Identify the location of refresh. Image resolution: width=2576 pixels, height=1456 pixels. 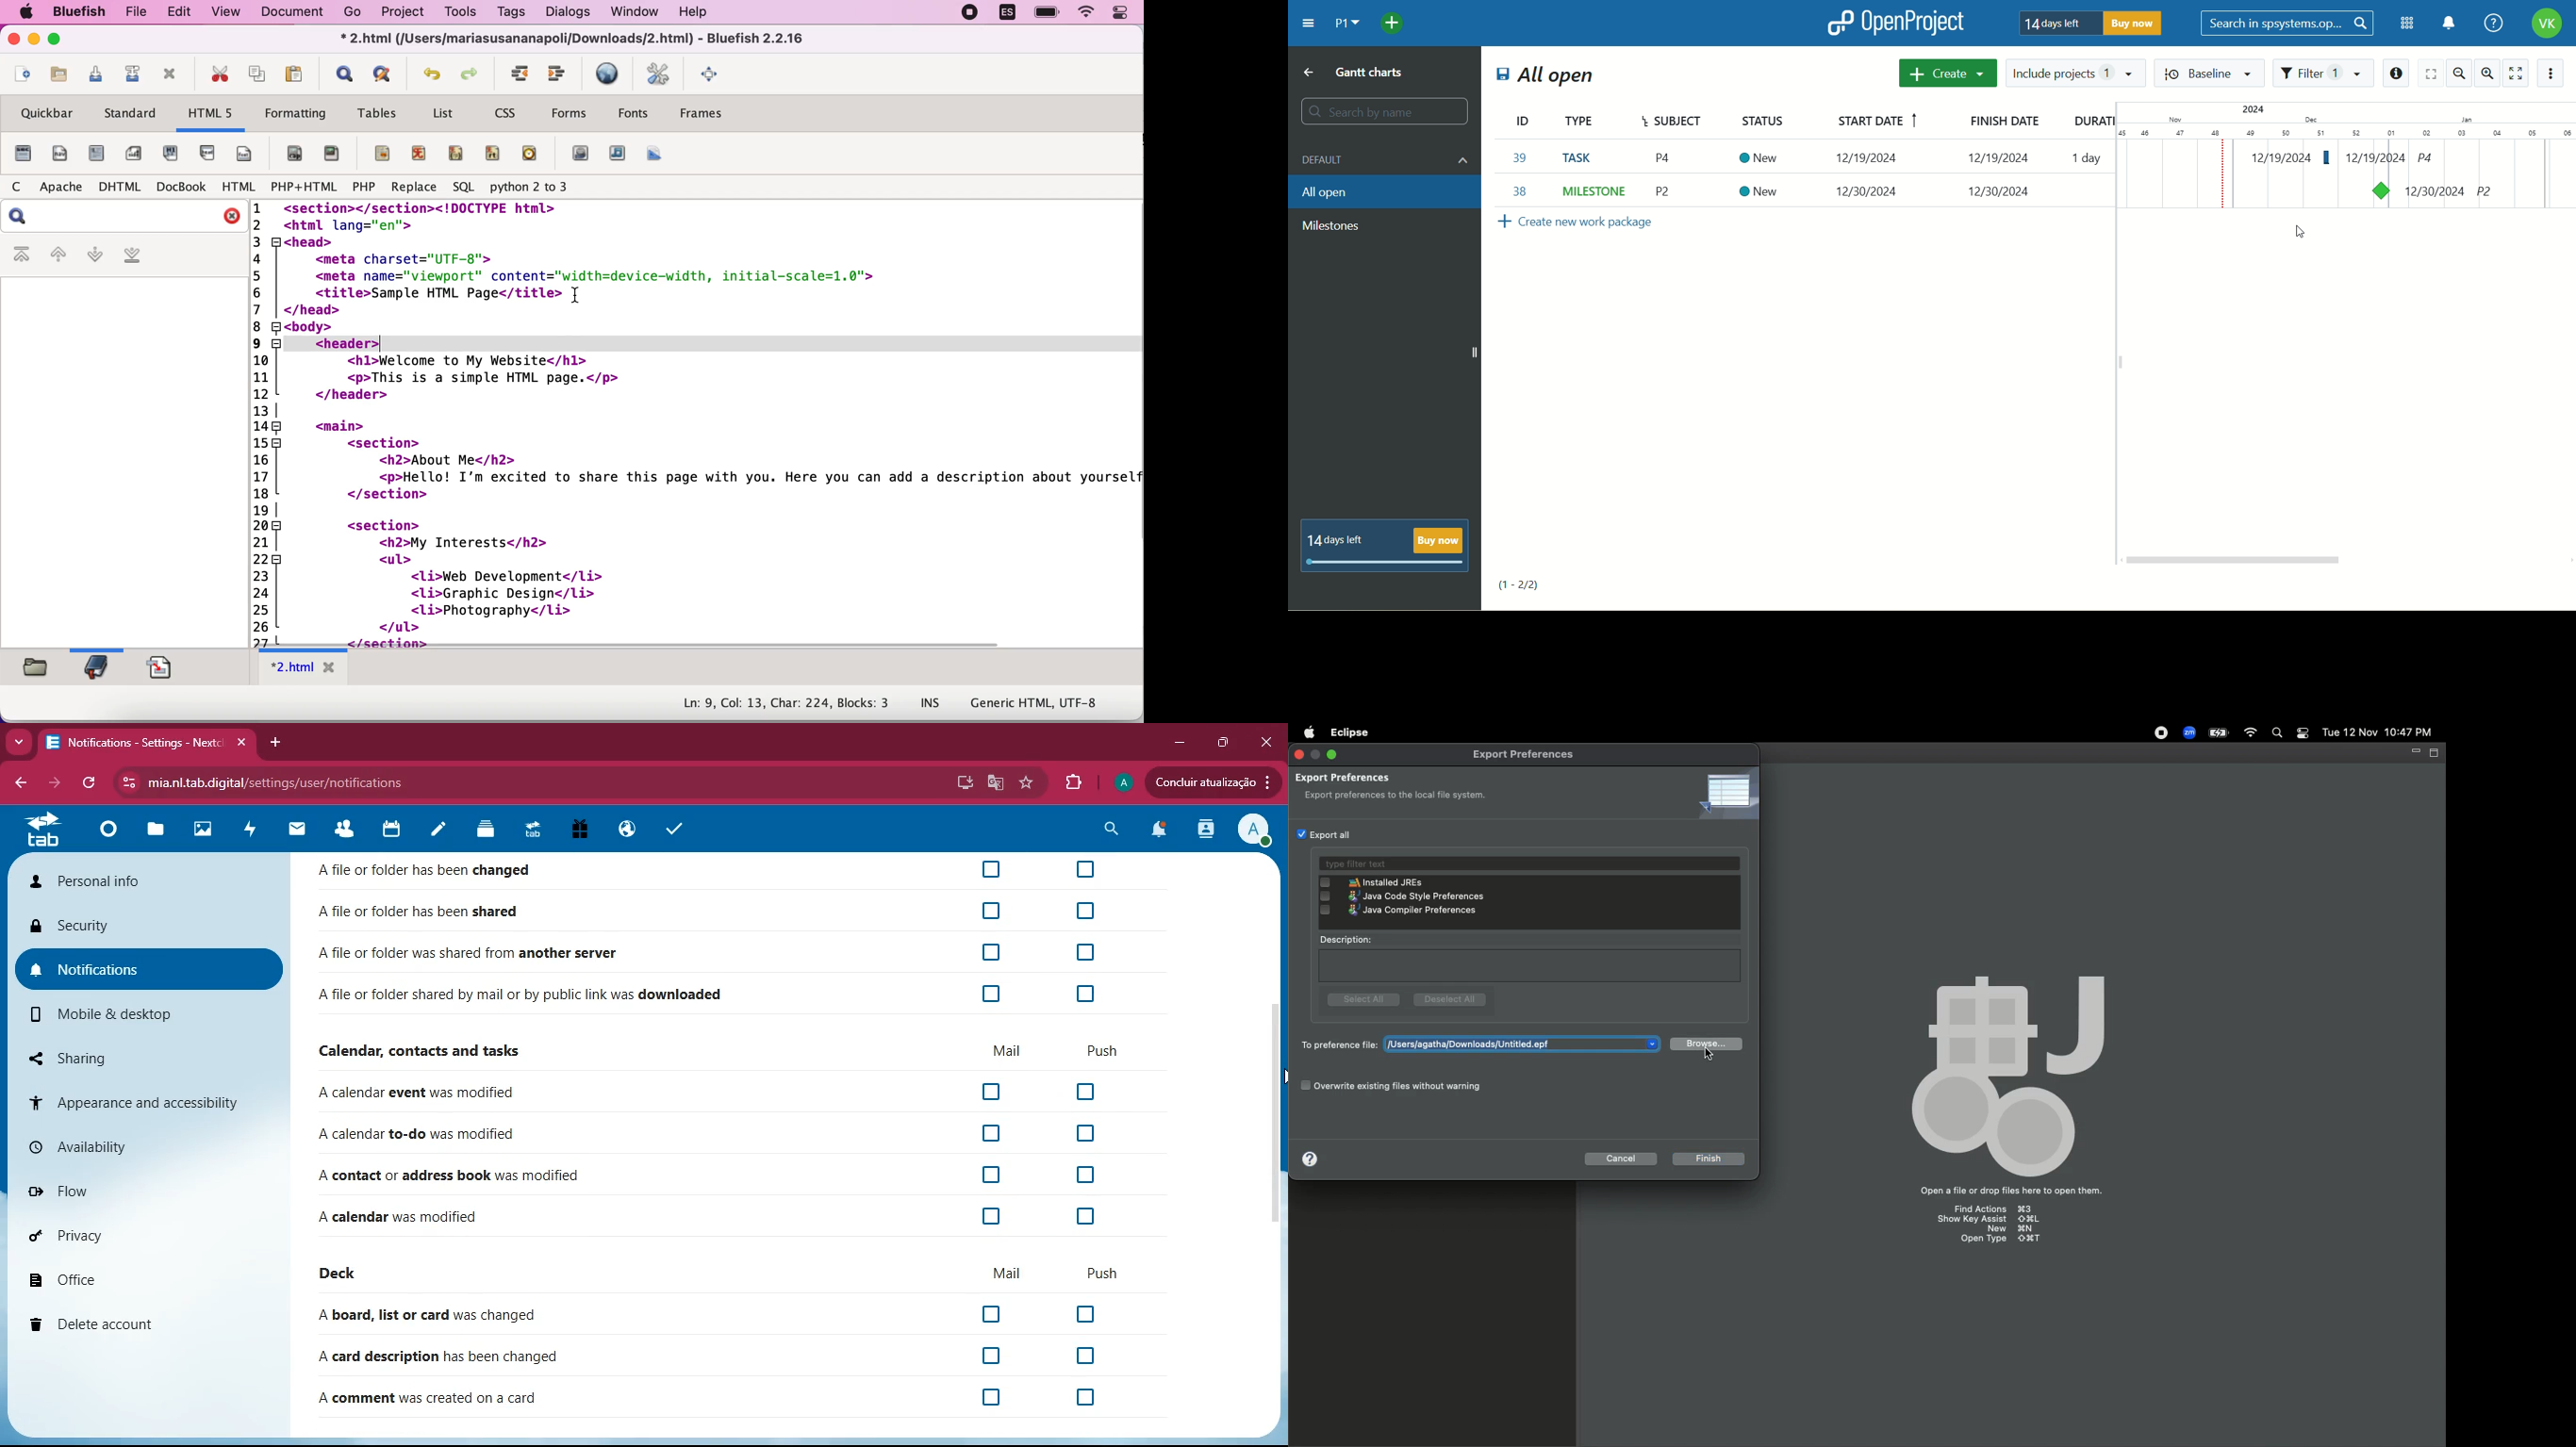
(92, 783).